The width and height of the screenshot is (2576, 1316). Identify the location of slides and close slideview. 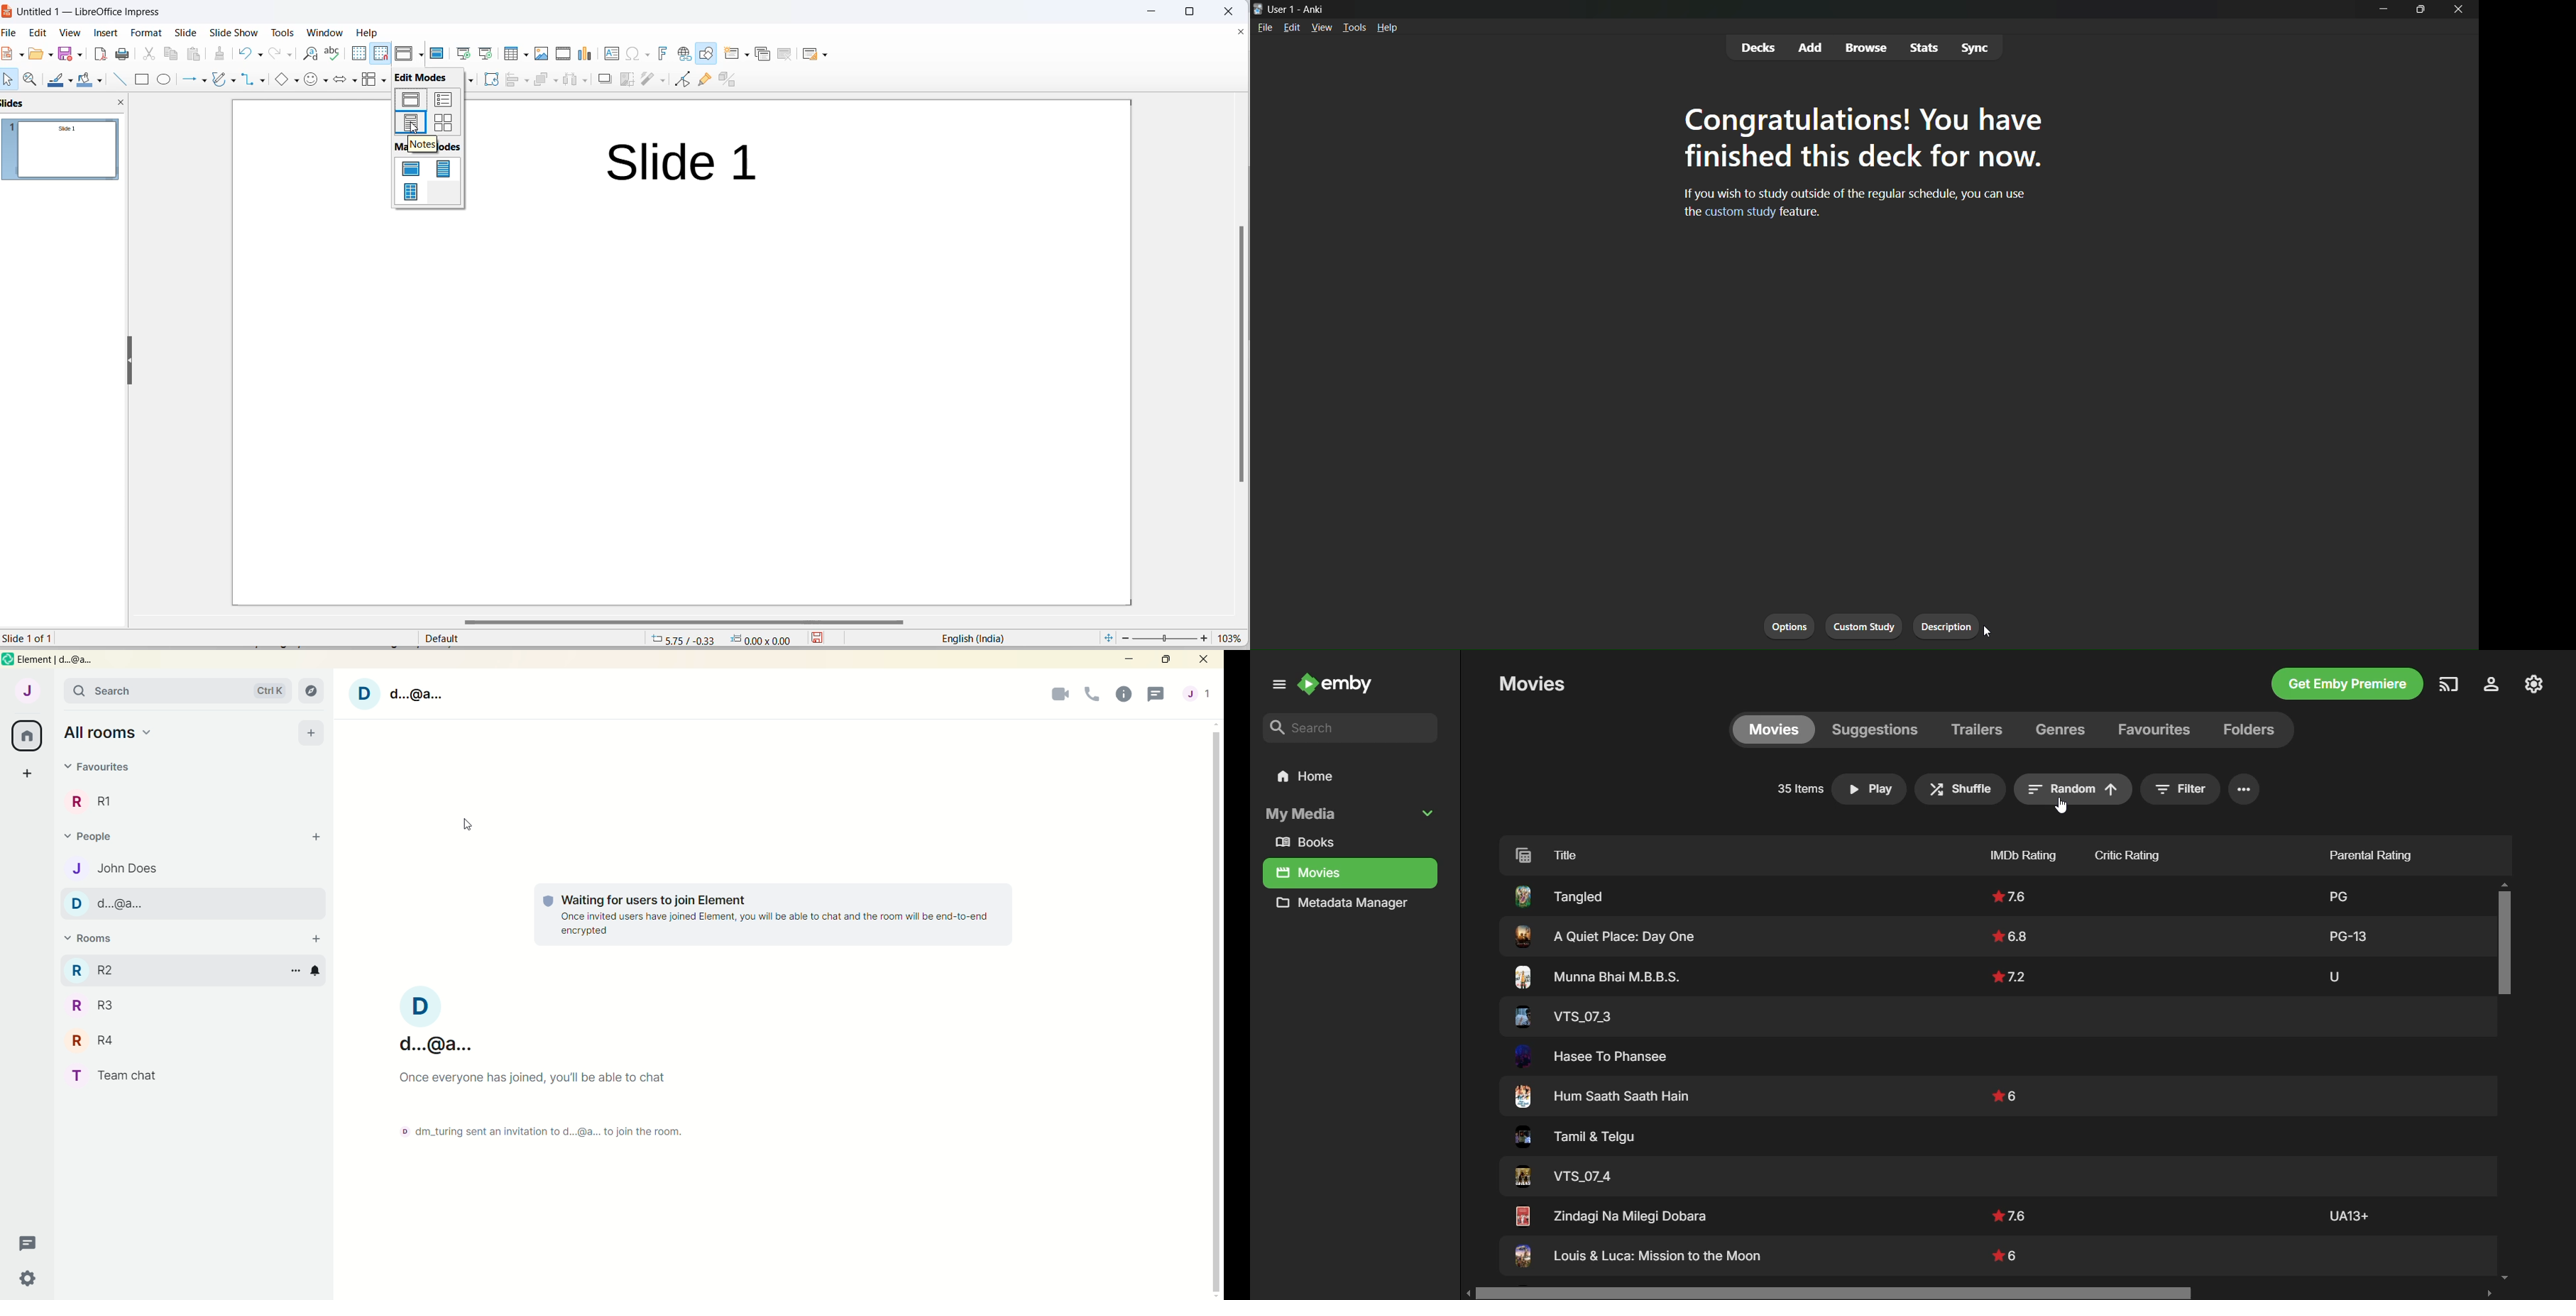
(64, 103).